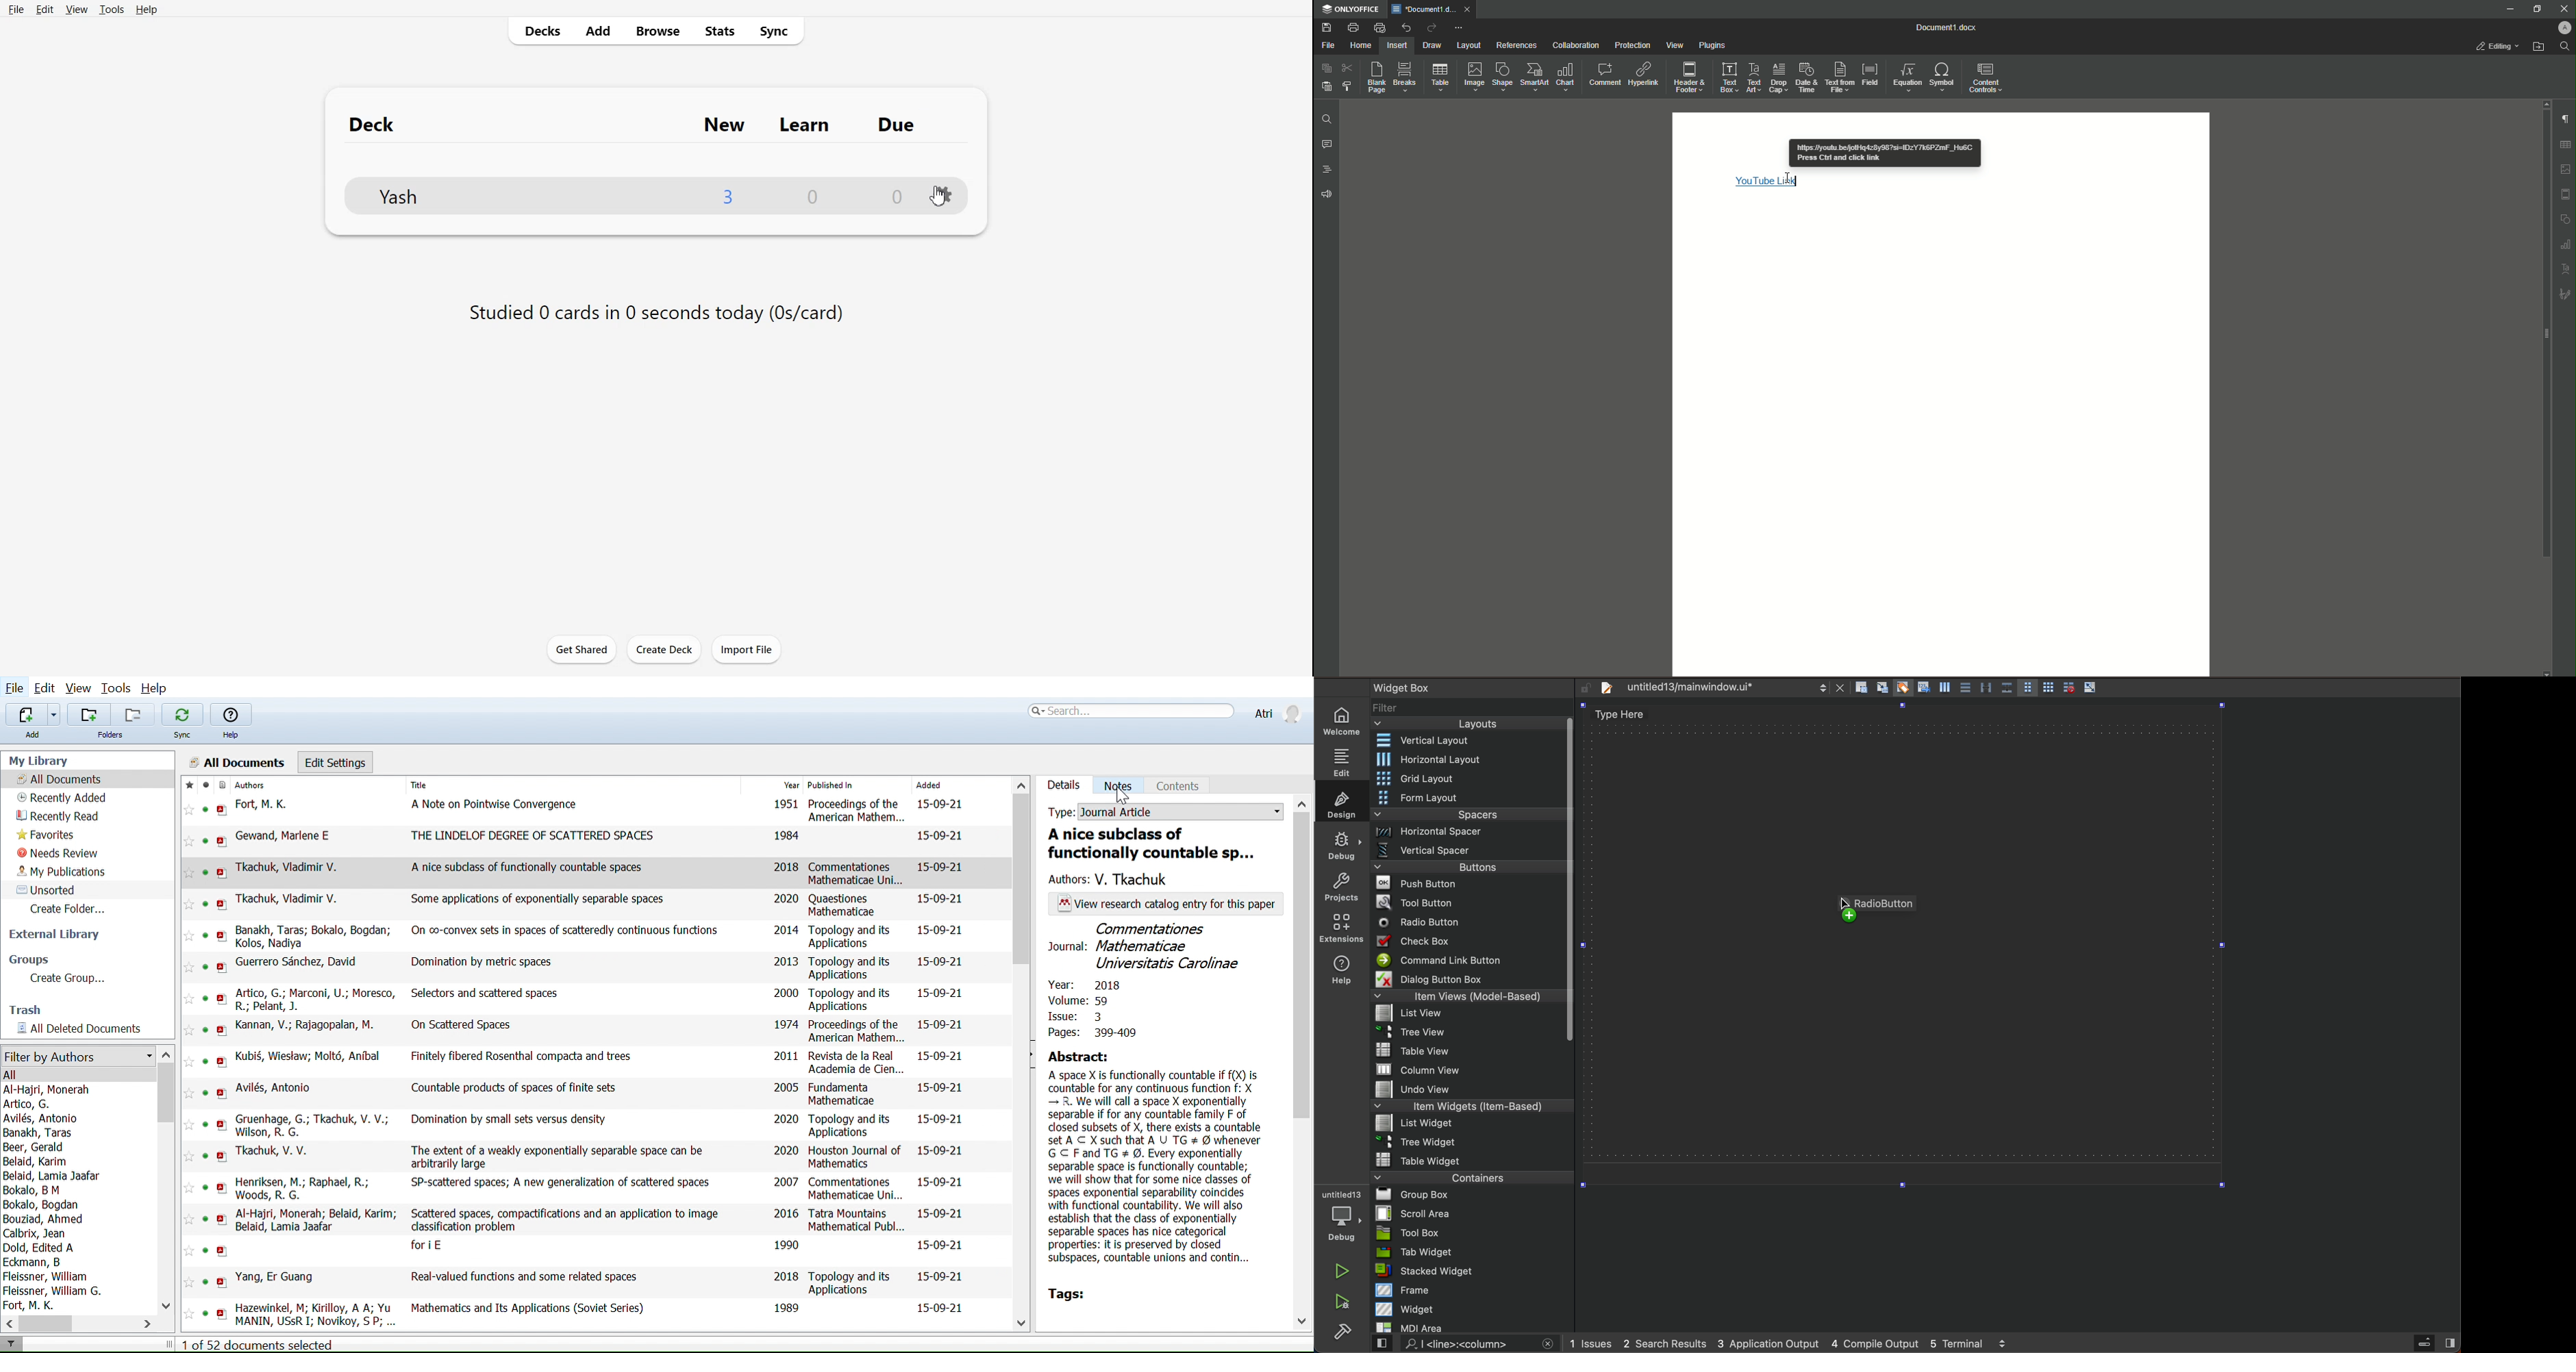 Image resolution: width=2576 pixels, height=1372 pixels. I want to click on Tkachuk, V. V., so click(274, 1150).